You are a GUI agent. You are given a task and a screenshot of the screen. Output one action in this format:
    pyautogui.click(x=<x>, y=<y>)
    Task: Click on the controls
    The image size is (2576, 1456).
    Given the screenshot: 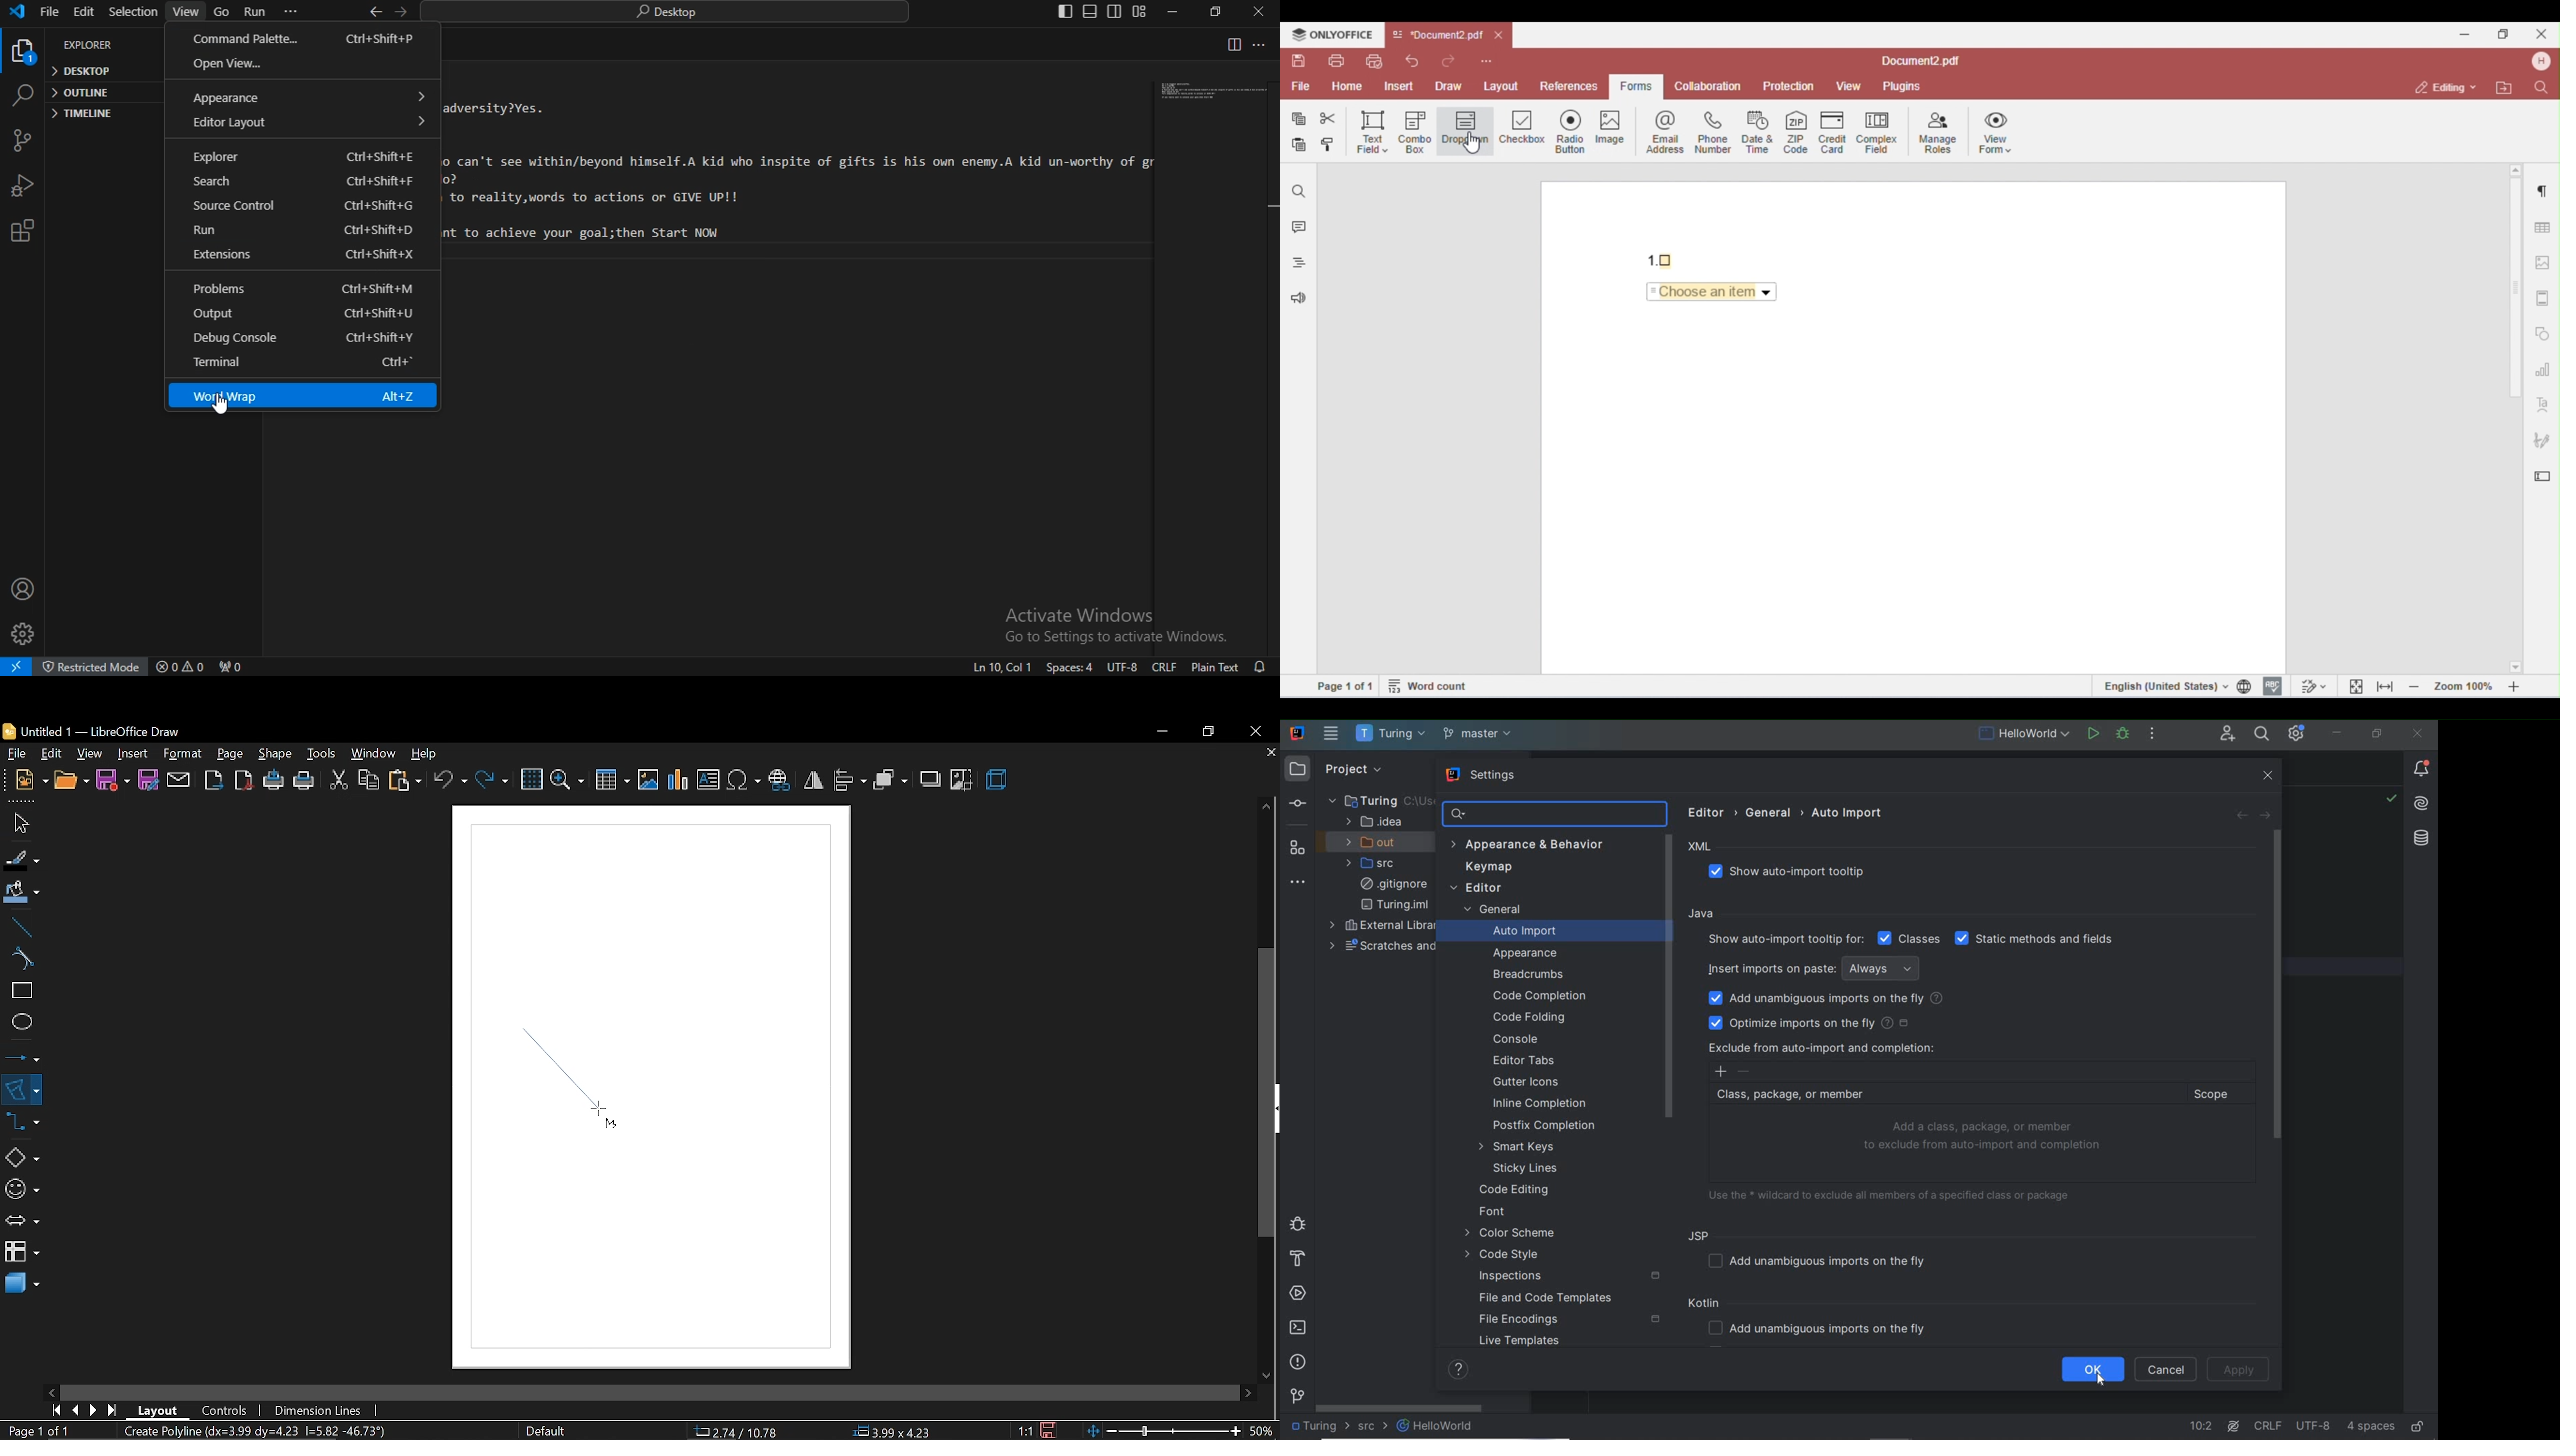 What is the action you would take?
    pyautogui.click(x=228, y=1409)
    